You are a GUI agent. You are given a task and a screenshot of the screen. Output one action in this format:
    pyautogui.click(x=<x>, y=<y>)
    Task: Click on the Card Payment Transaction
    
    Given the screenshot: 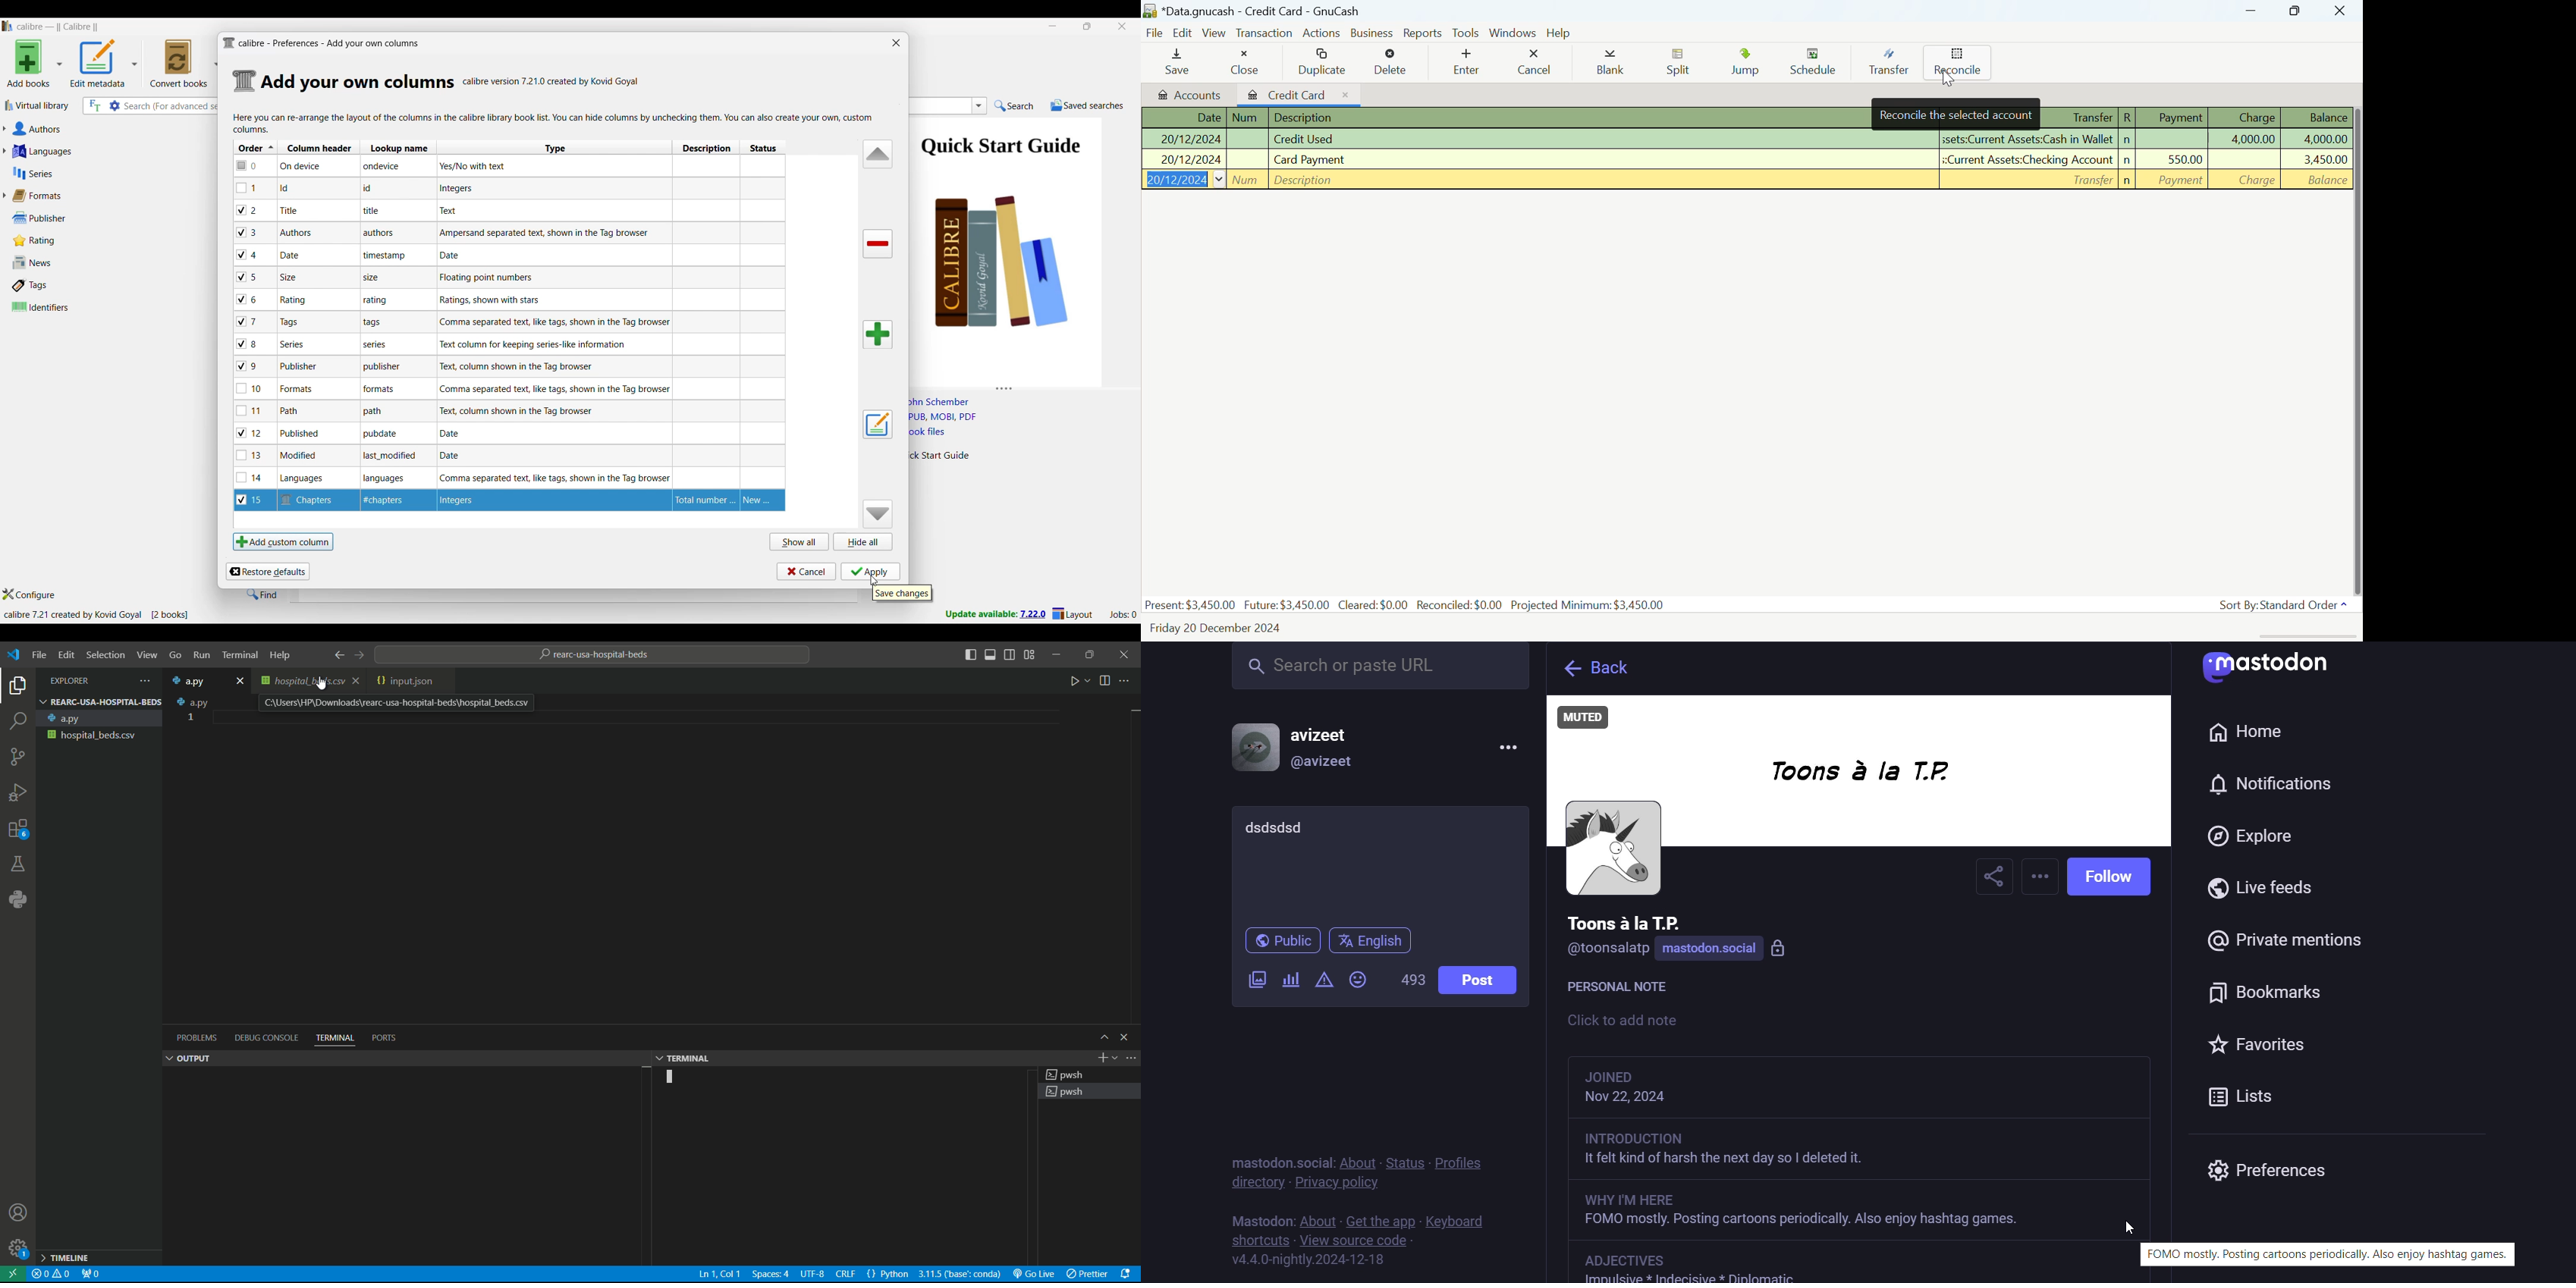 What is the action you would take?
    pyautogui.click(x=1744, y=160)
    